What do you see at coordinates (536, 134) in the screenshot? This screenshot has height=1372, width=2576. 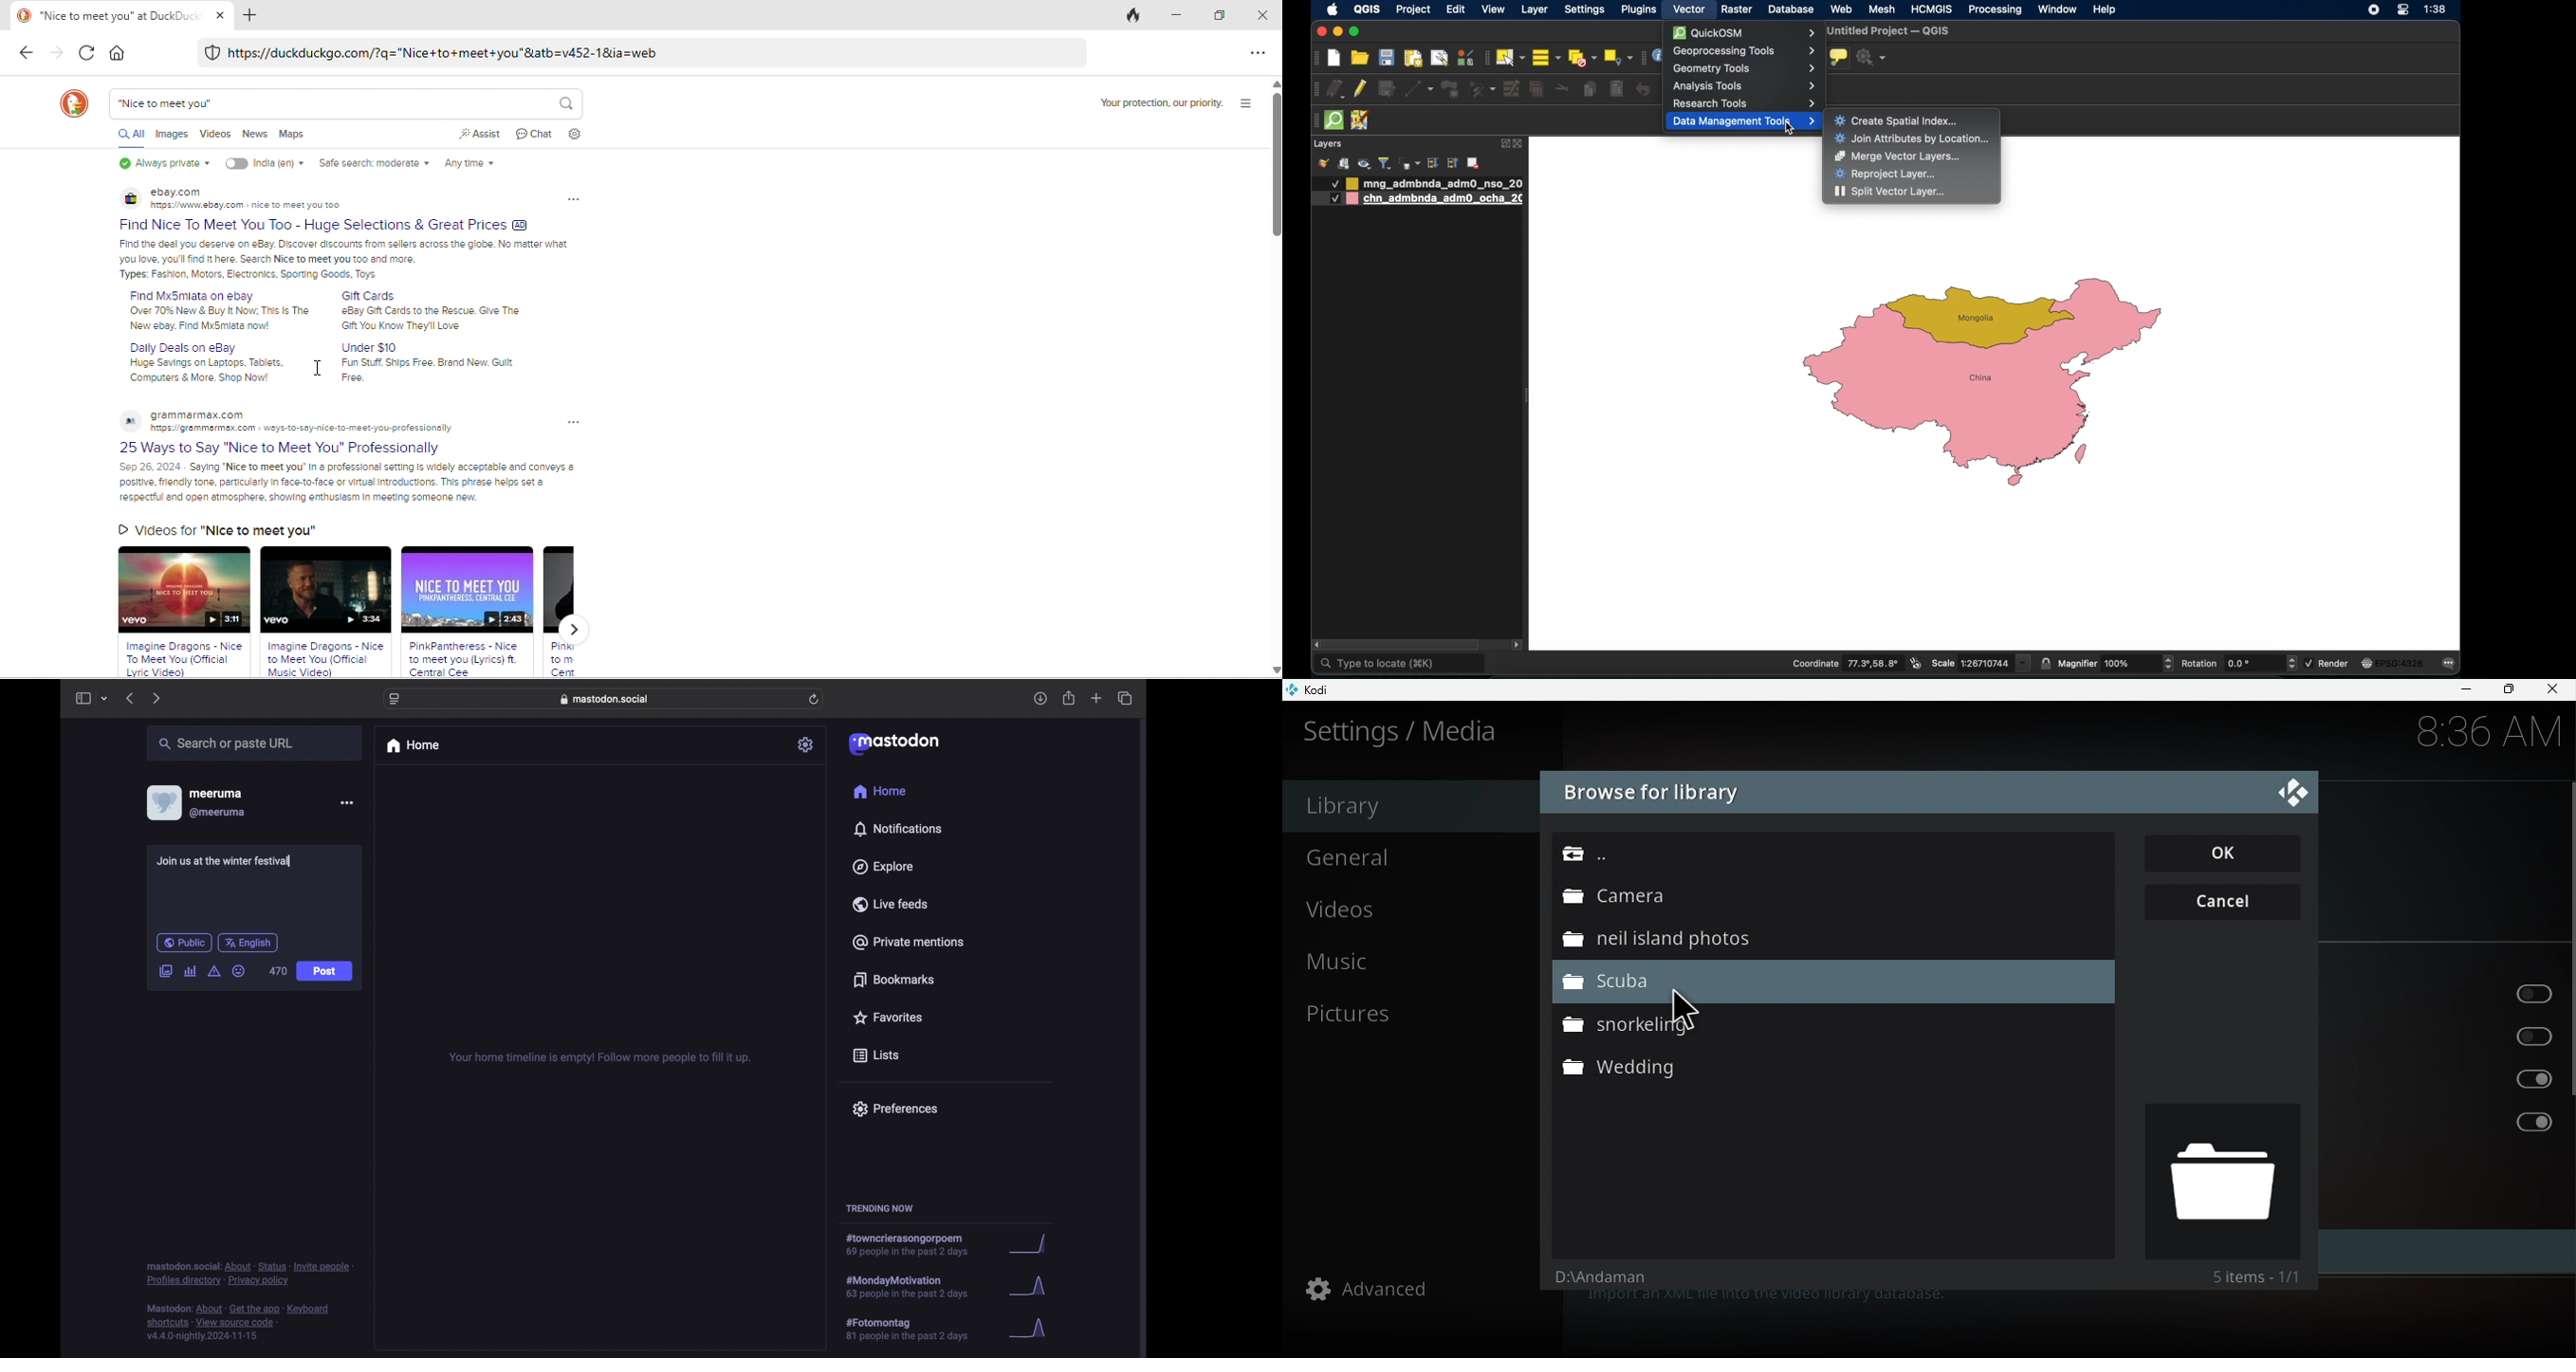 I see `chat` at bounding box center [536, 134].